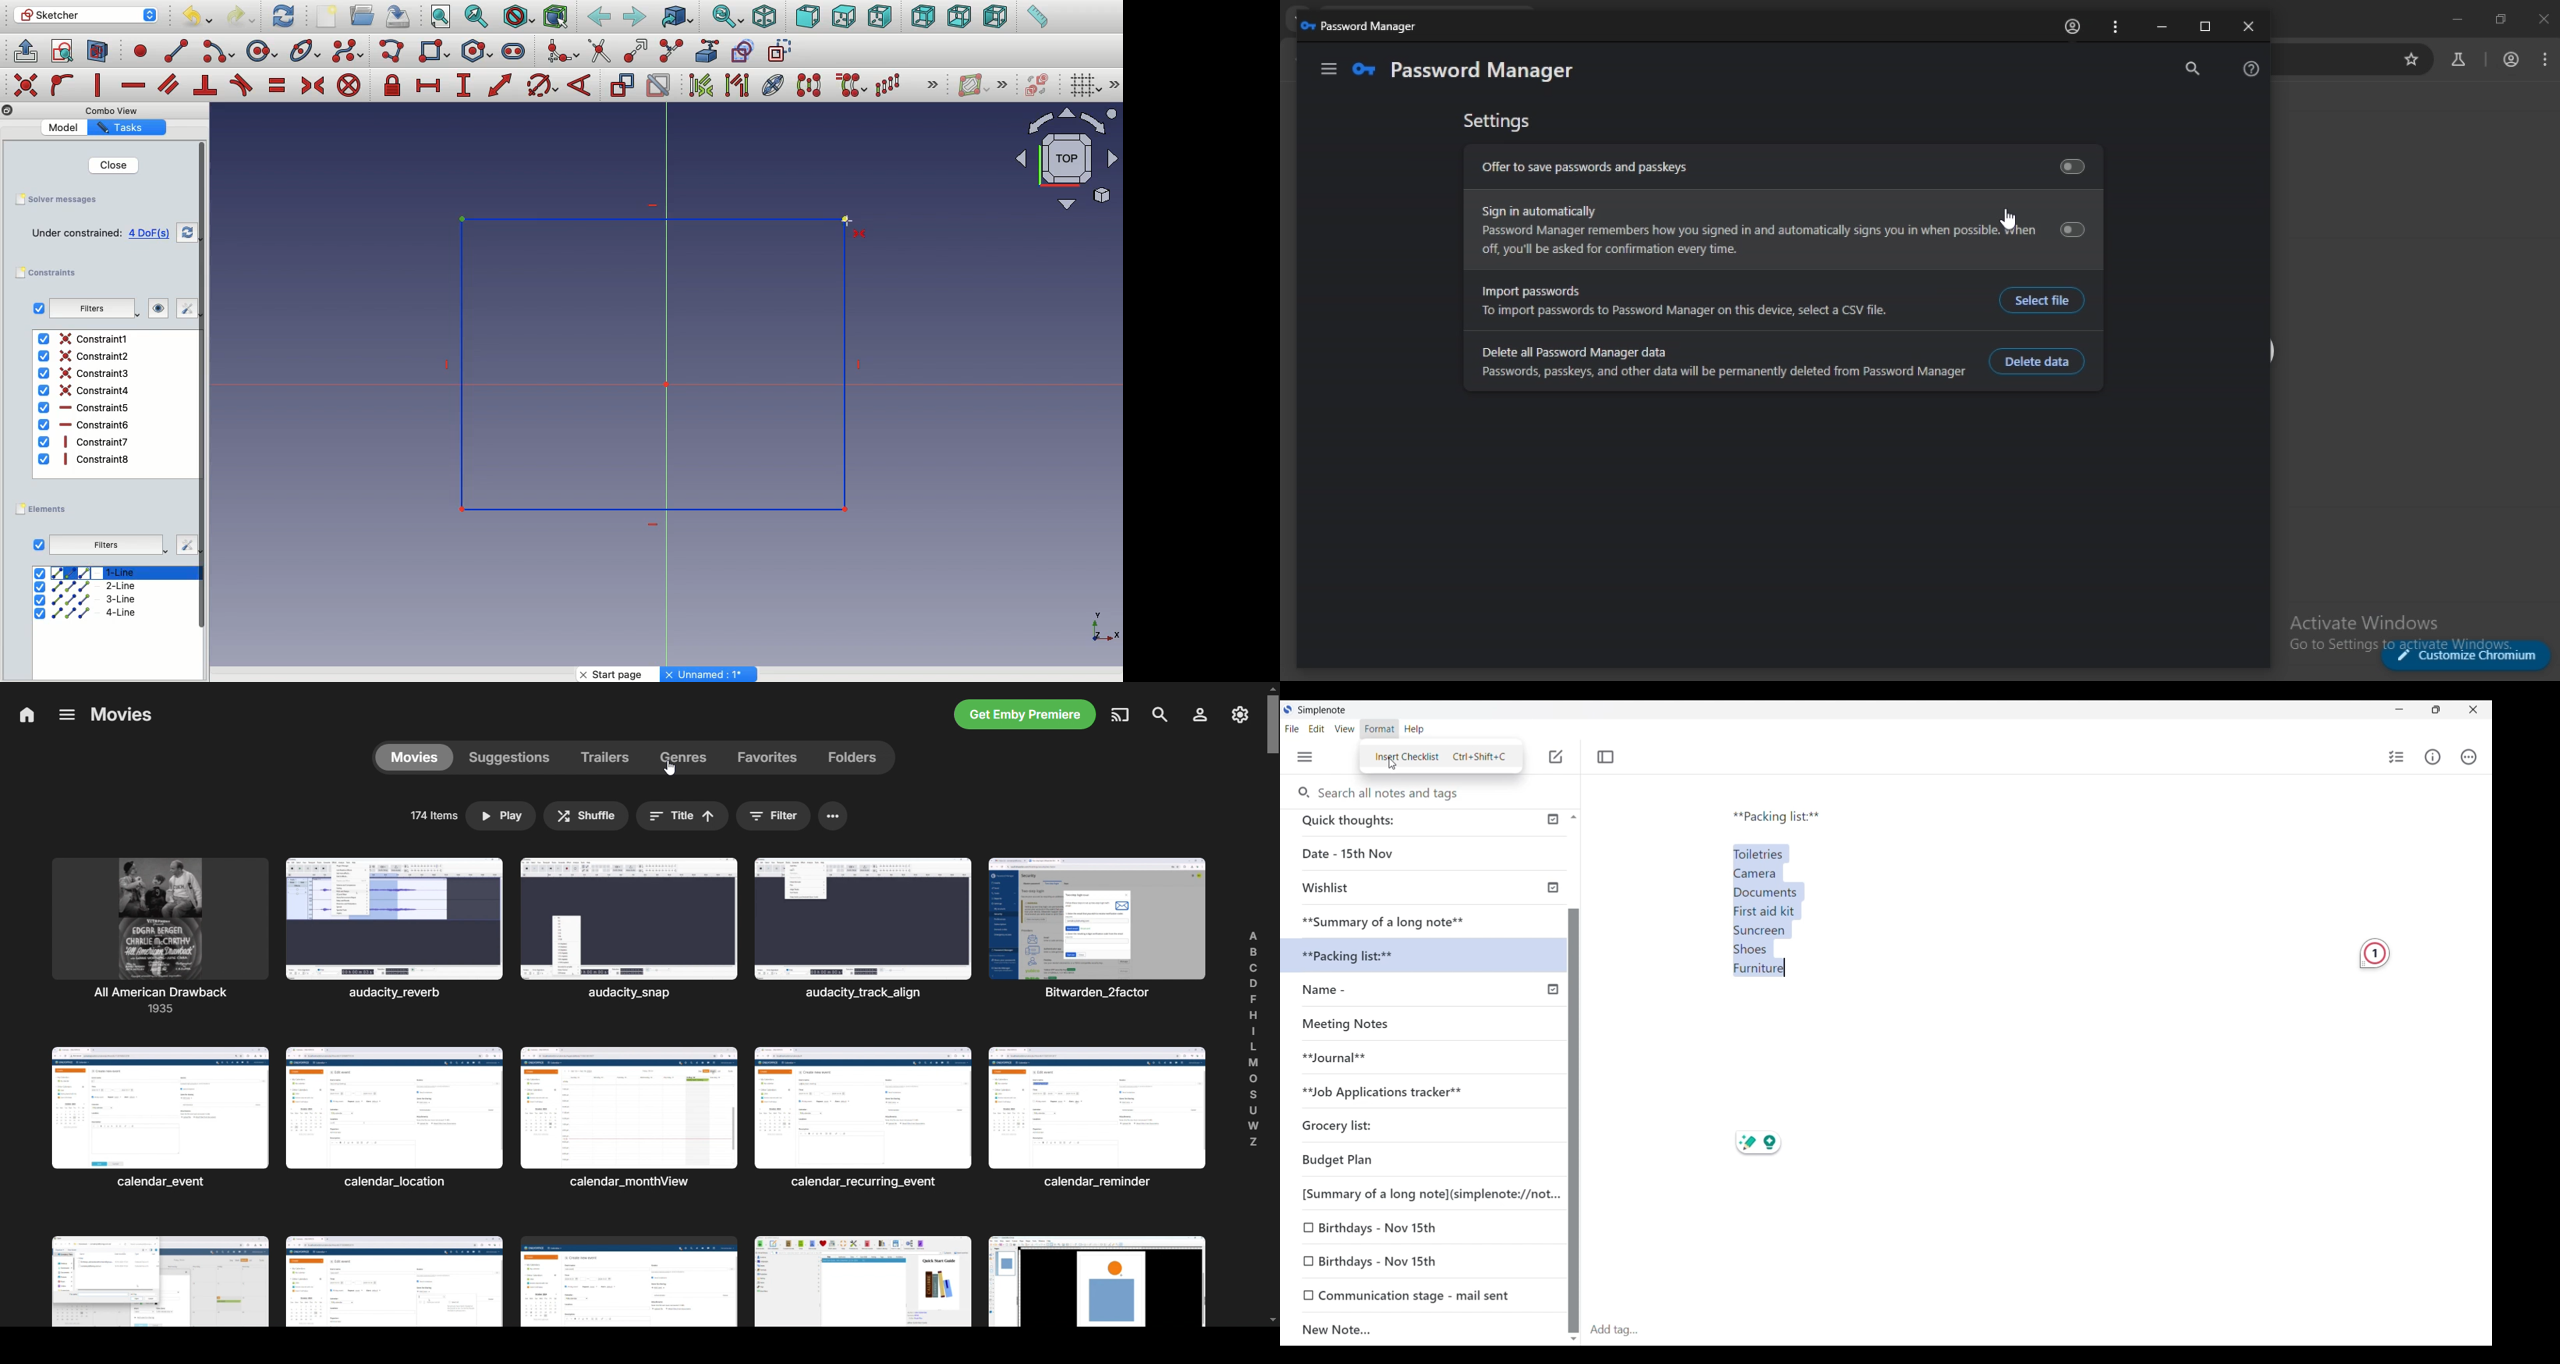 The height and width of the screenshot is (1372, 2576). What do you see at coordinates (2498, 19) in the screenshot?
I see `restore down` at bounding box center [2498, 19].